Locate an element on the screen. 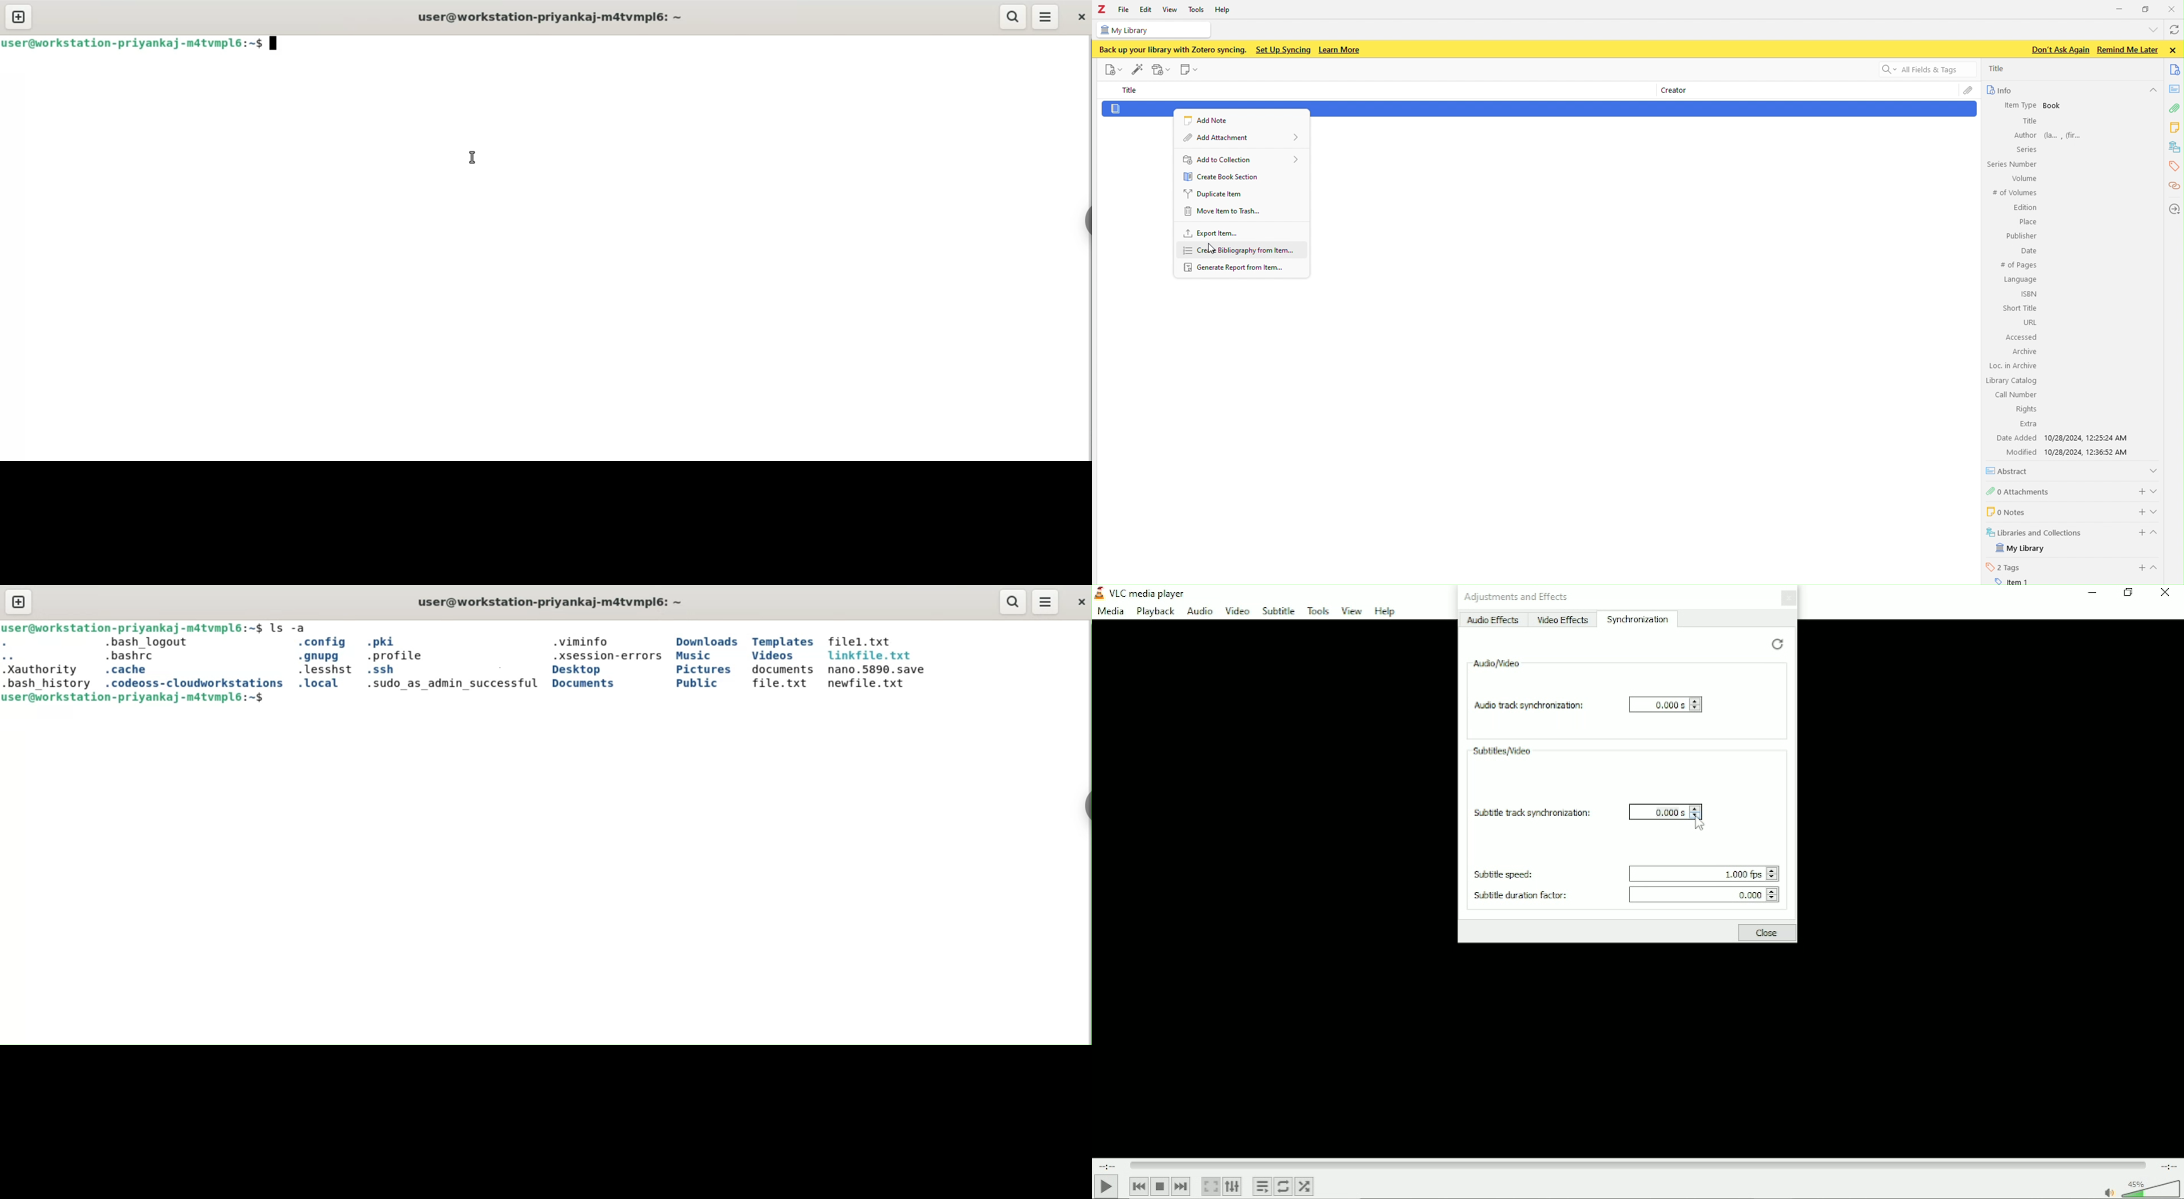 This screenshot has height=1204, width=2184. Place is located at coordinates (2026, 222).